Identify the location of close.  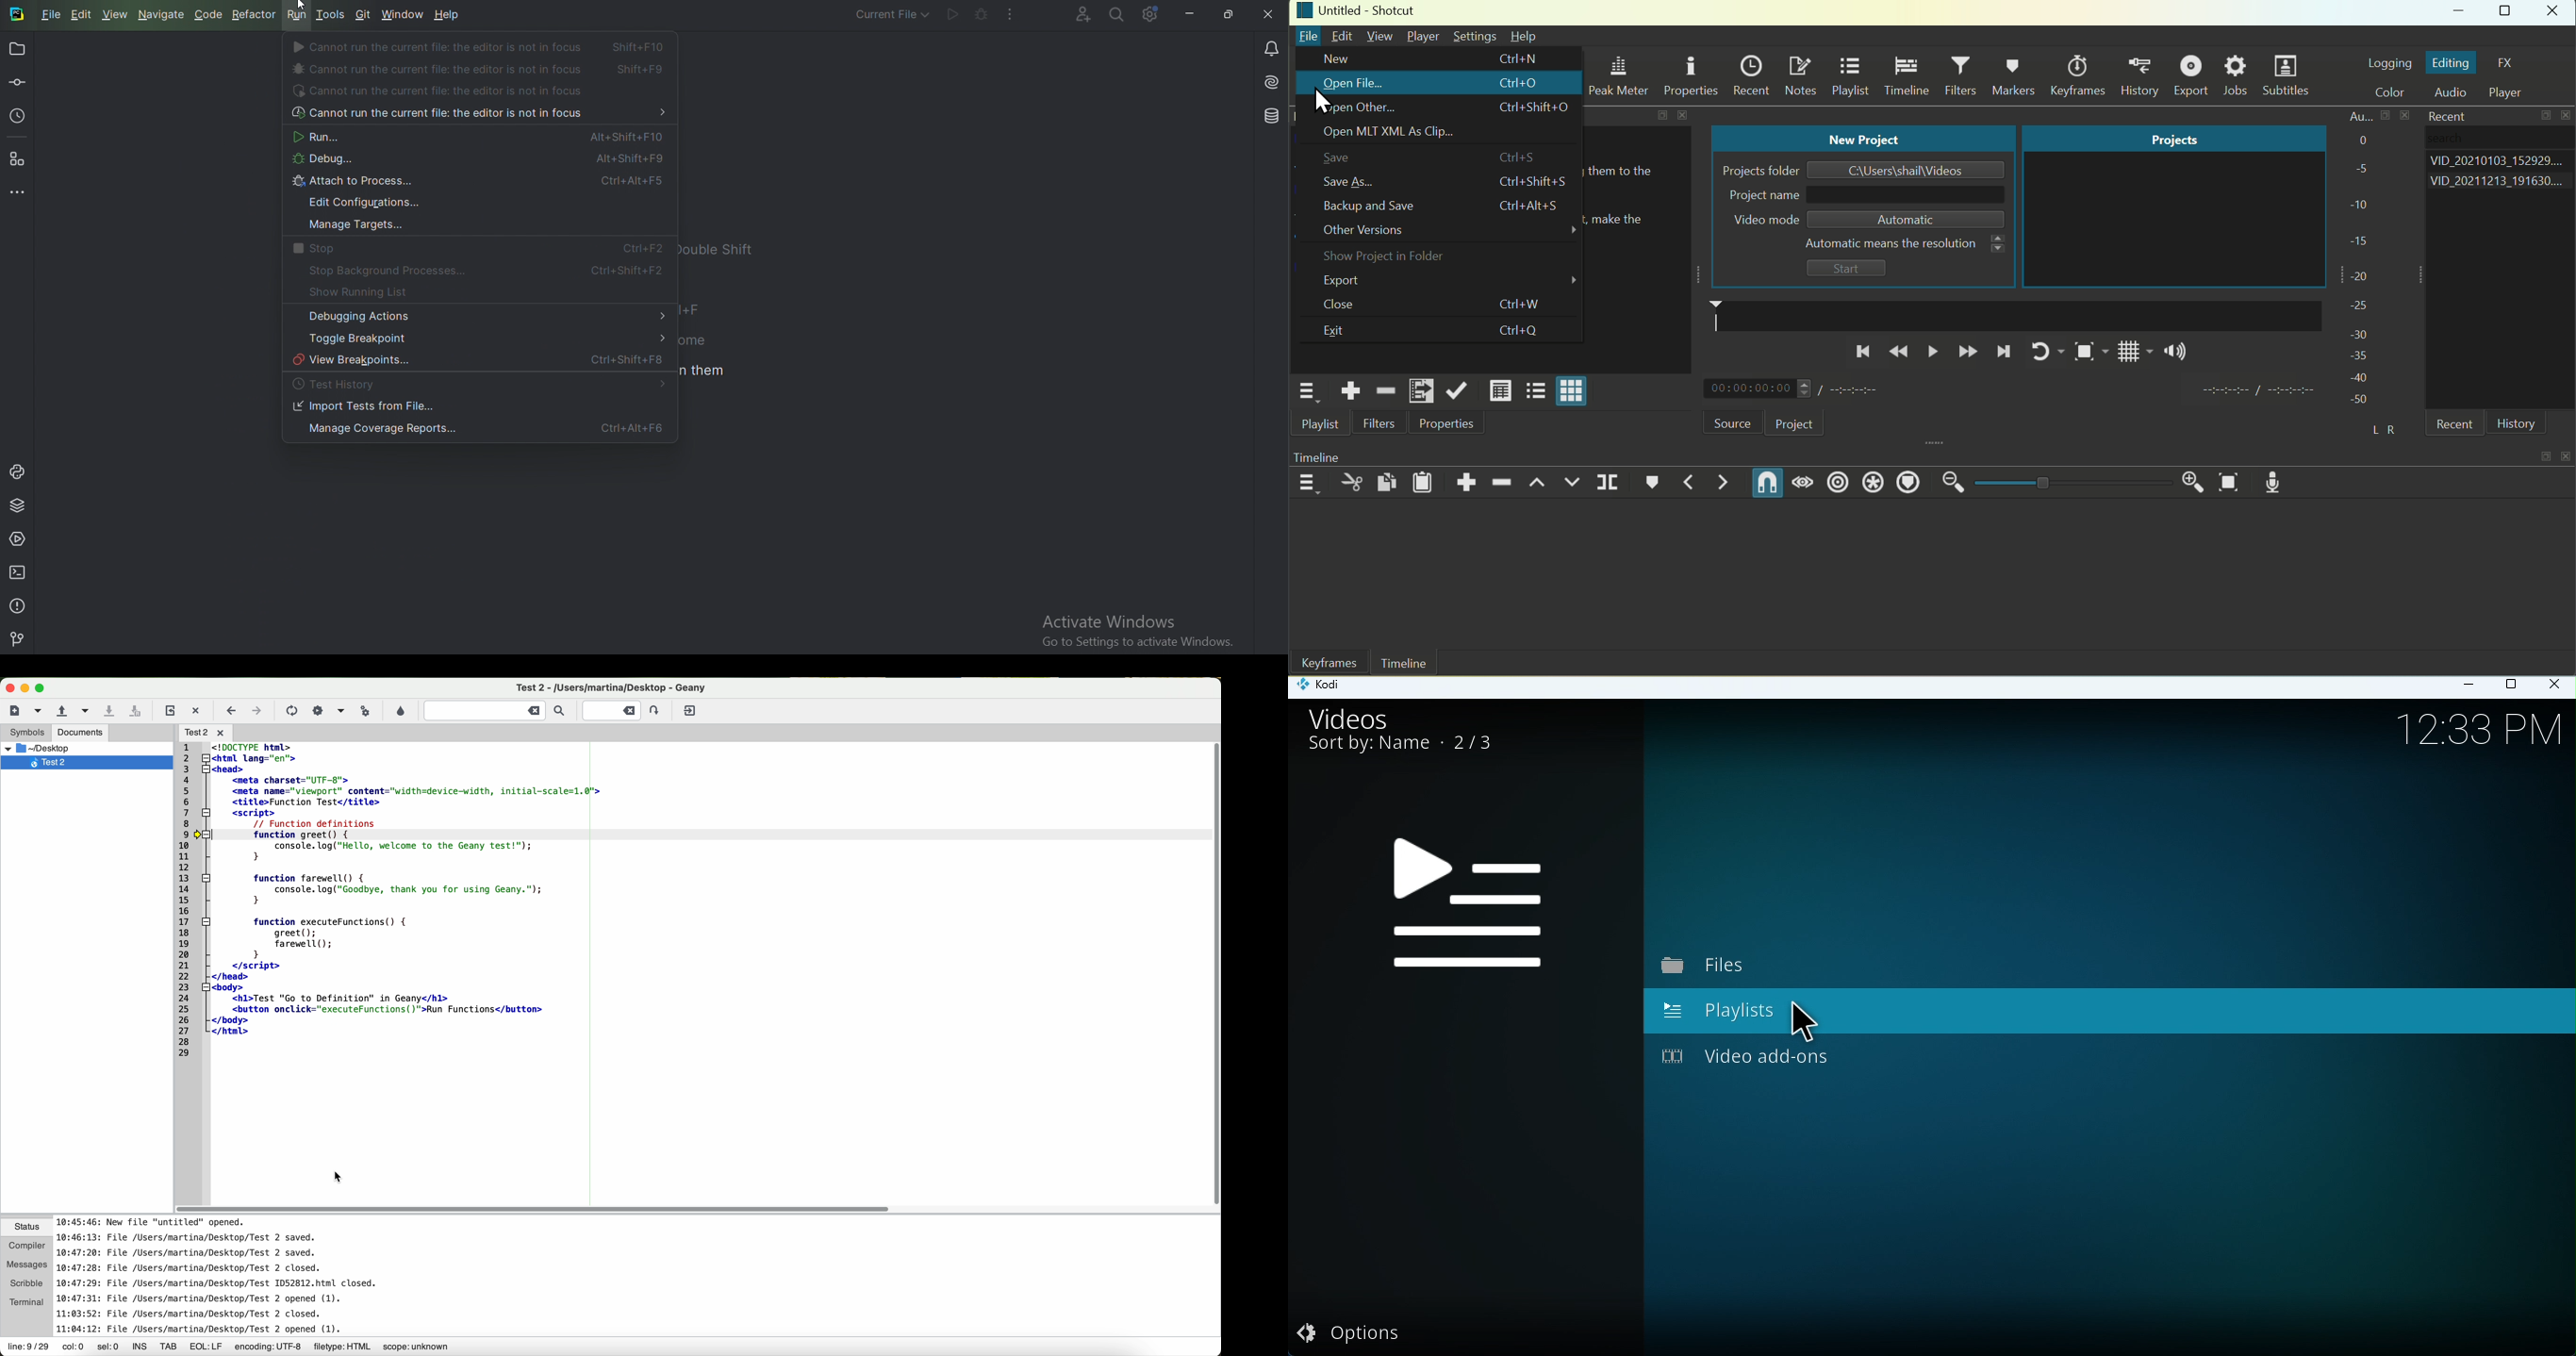
(2568, 116).